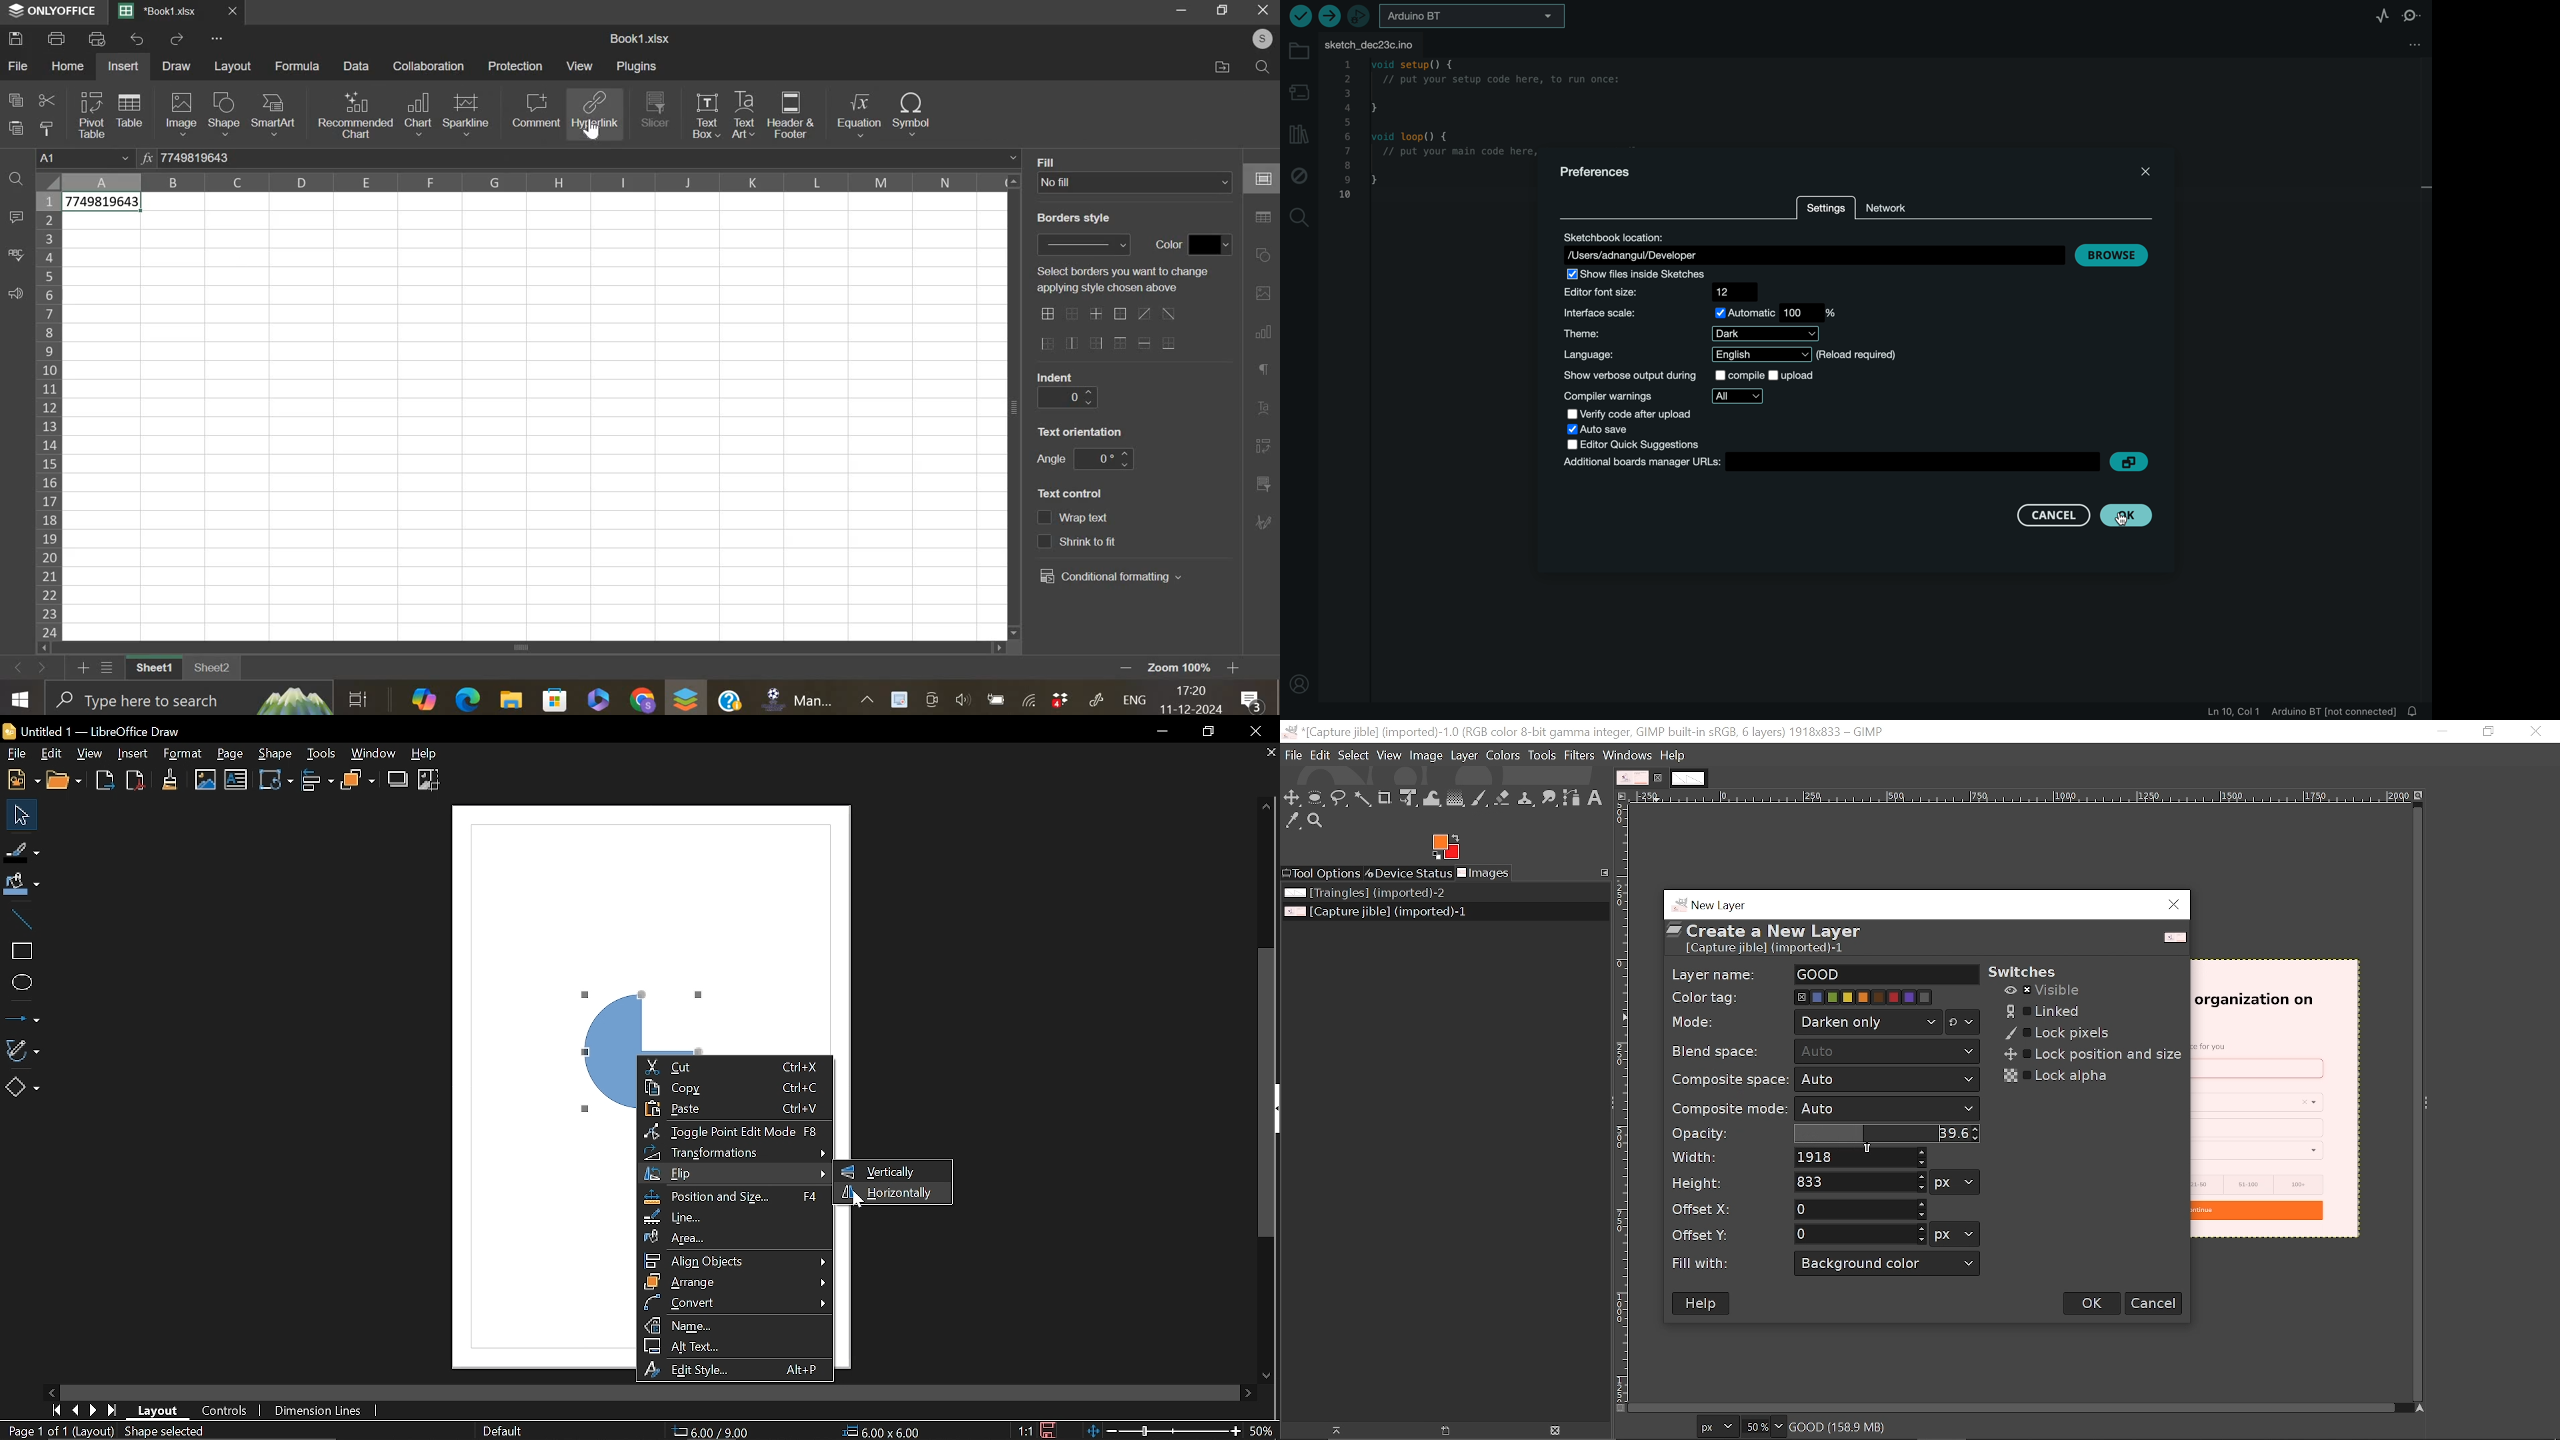 The height and width of the screenshot is (1456, 2576). What do you see at coordinates (580, 66) in the screenshot?
I see `view` at bounding box center [580, 66].